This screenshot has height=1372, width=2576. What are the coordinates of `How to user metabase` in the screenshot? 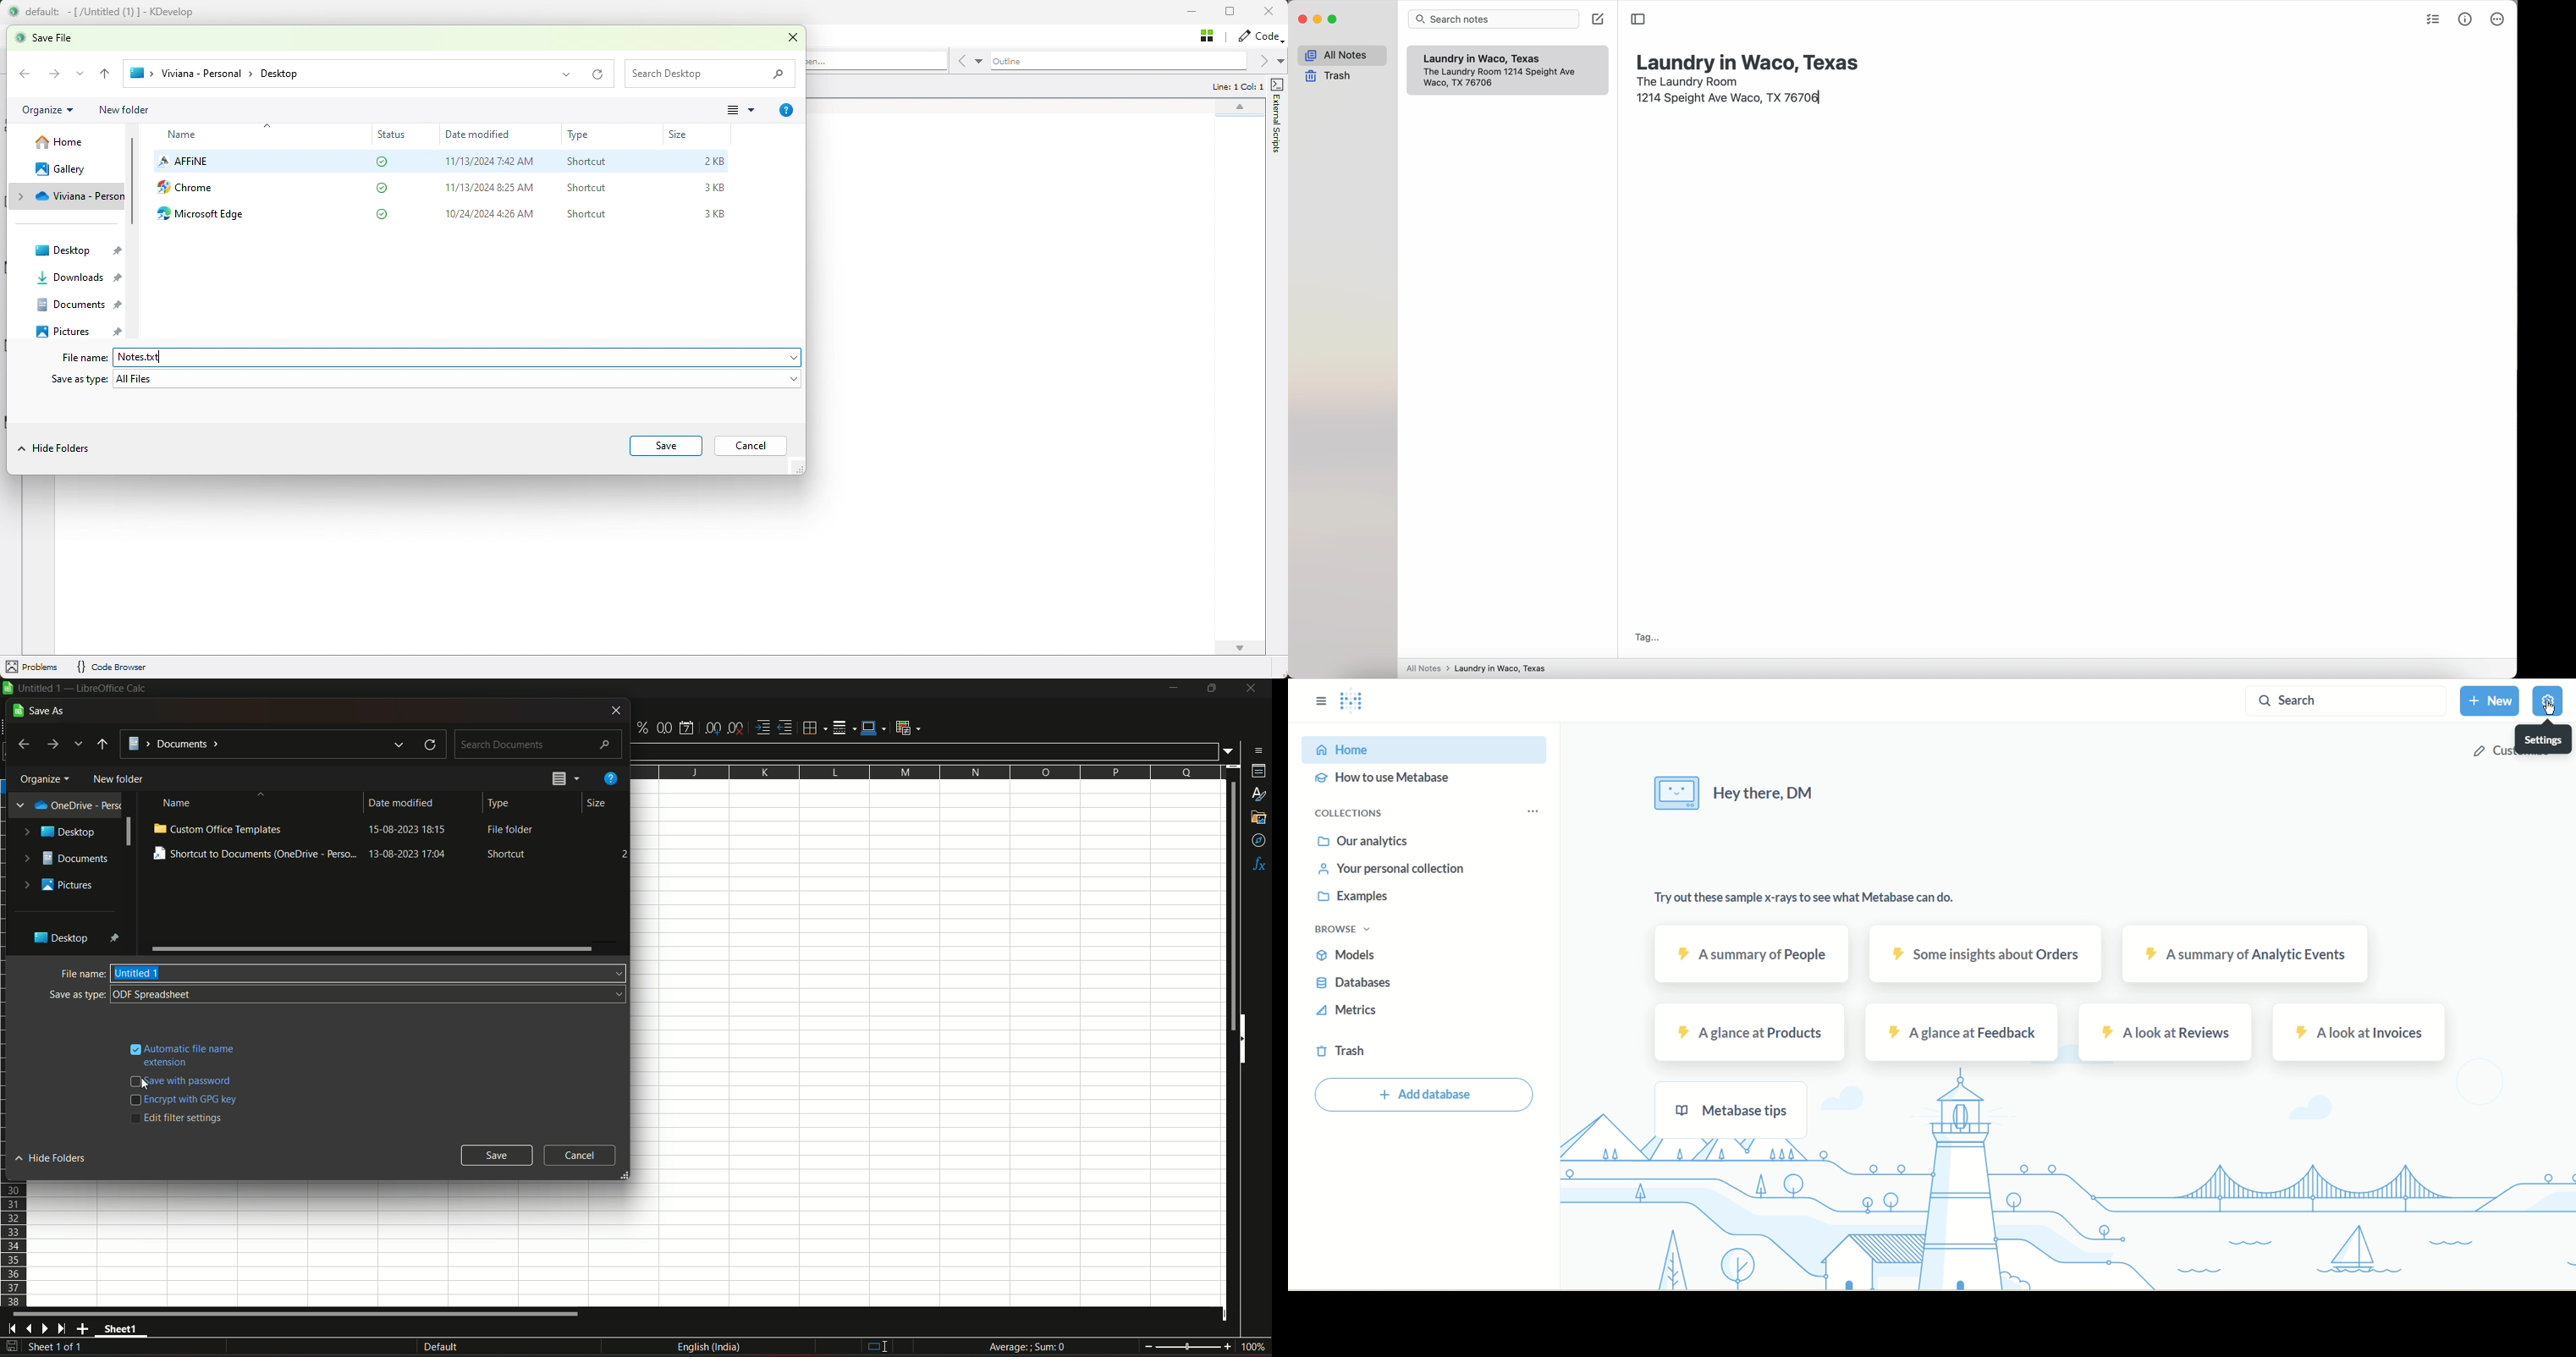 It's located at (1395, 780).